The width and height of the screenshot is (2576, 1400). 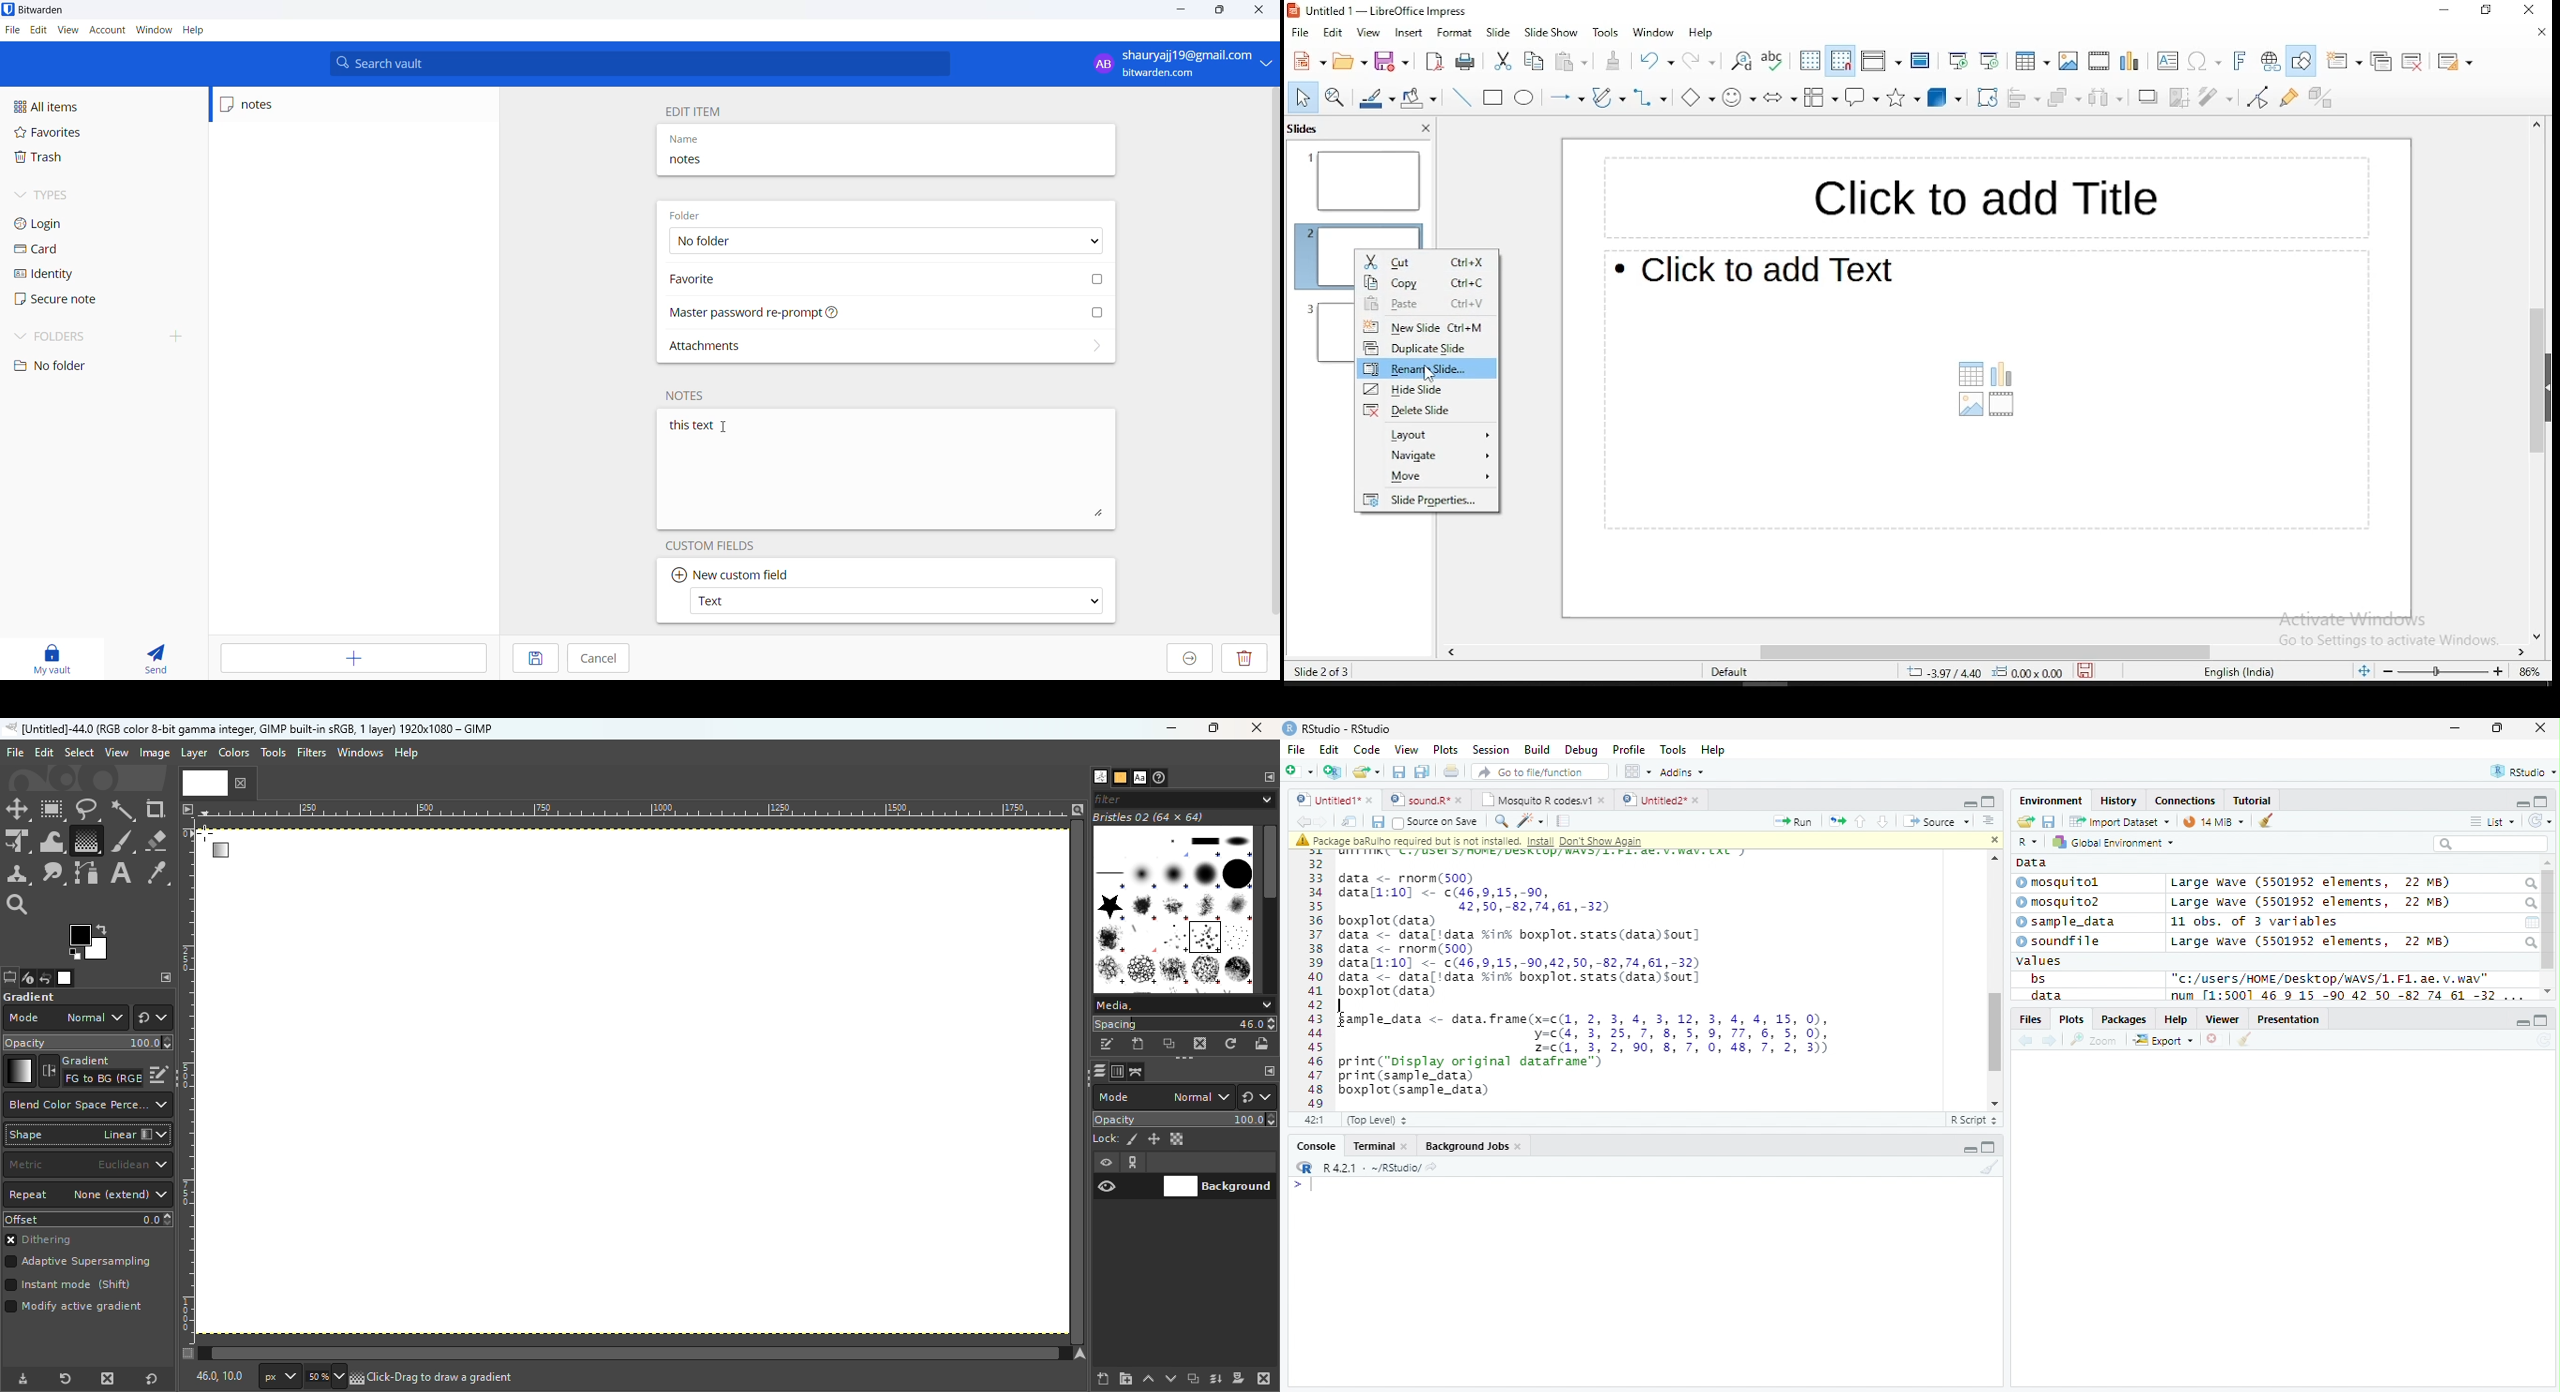 I want to click on vertical scrollbar, so click(x=1272, y=350).